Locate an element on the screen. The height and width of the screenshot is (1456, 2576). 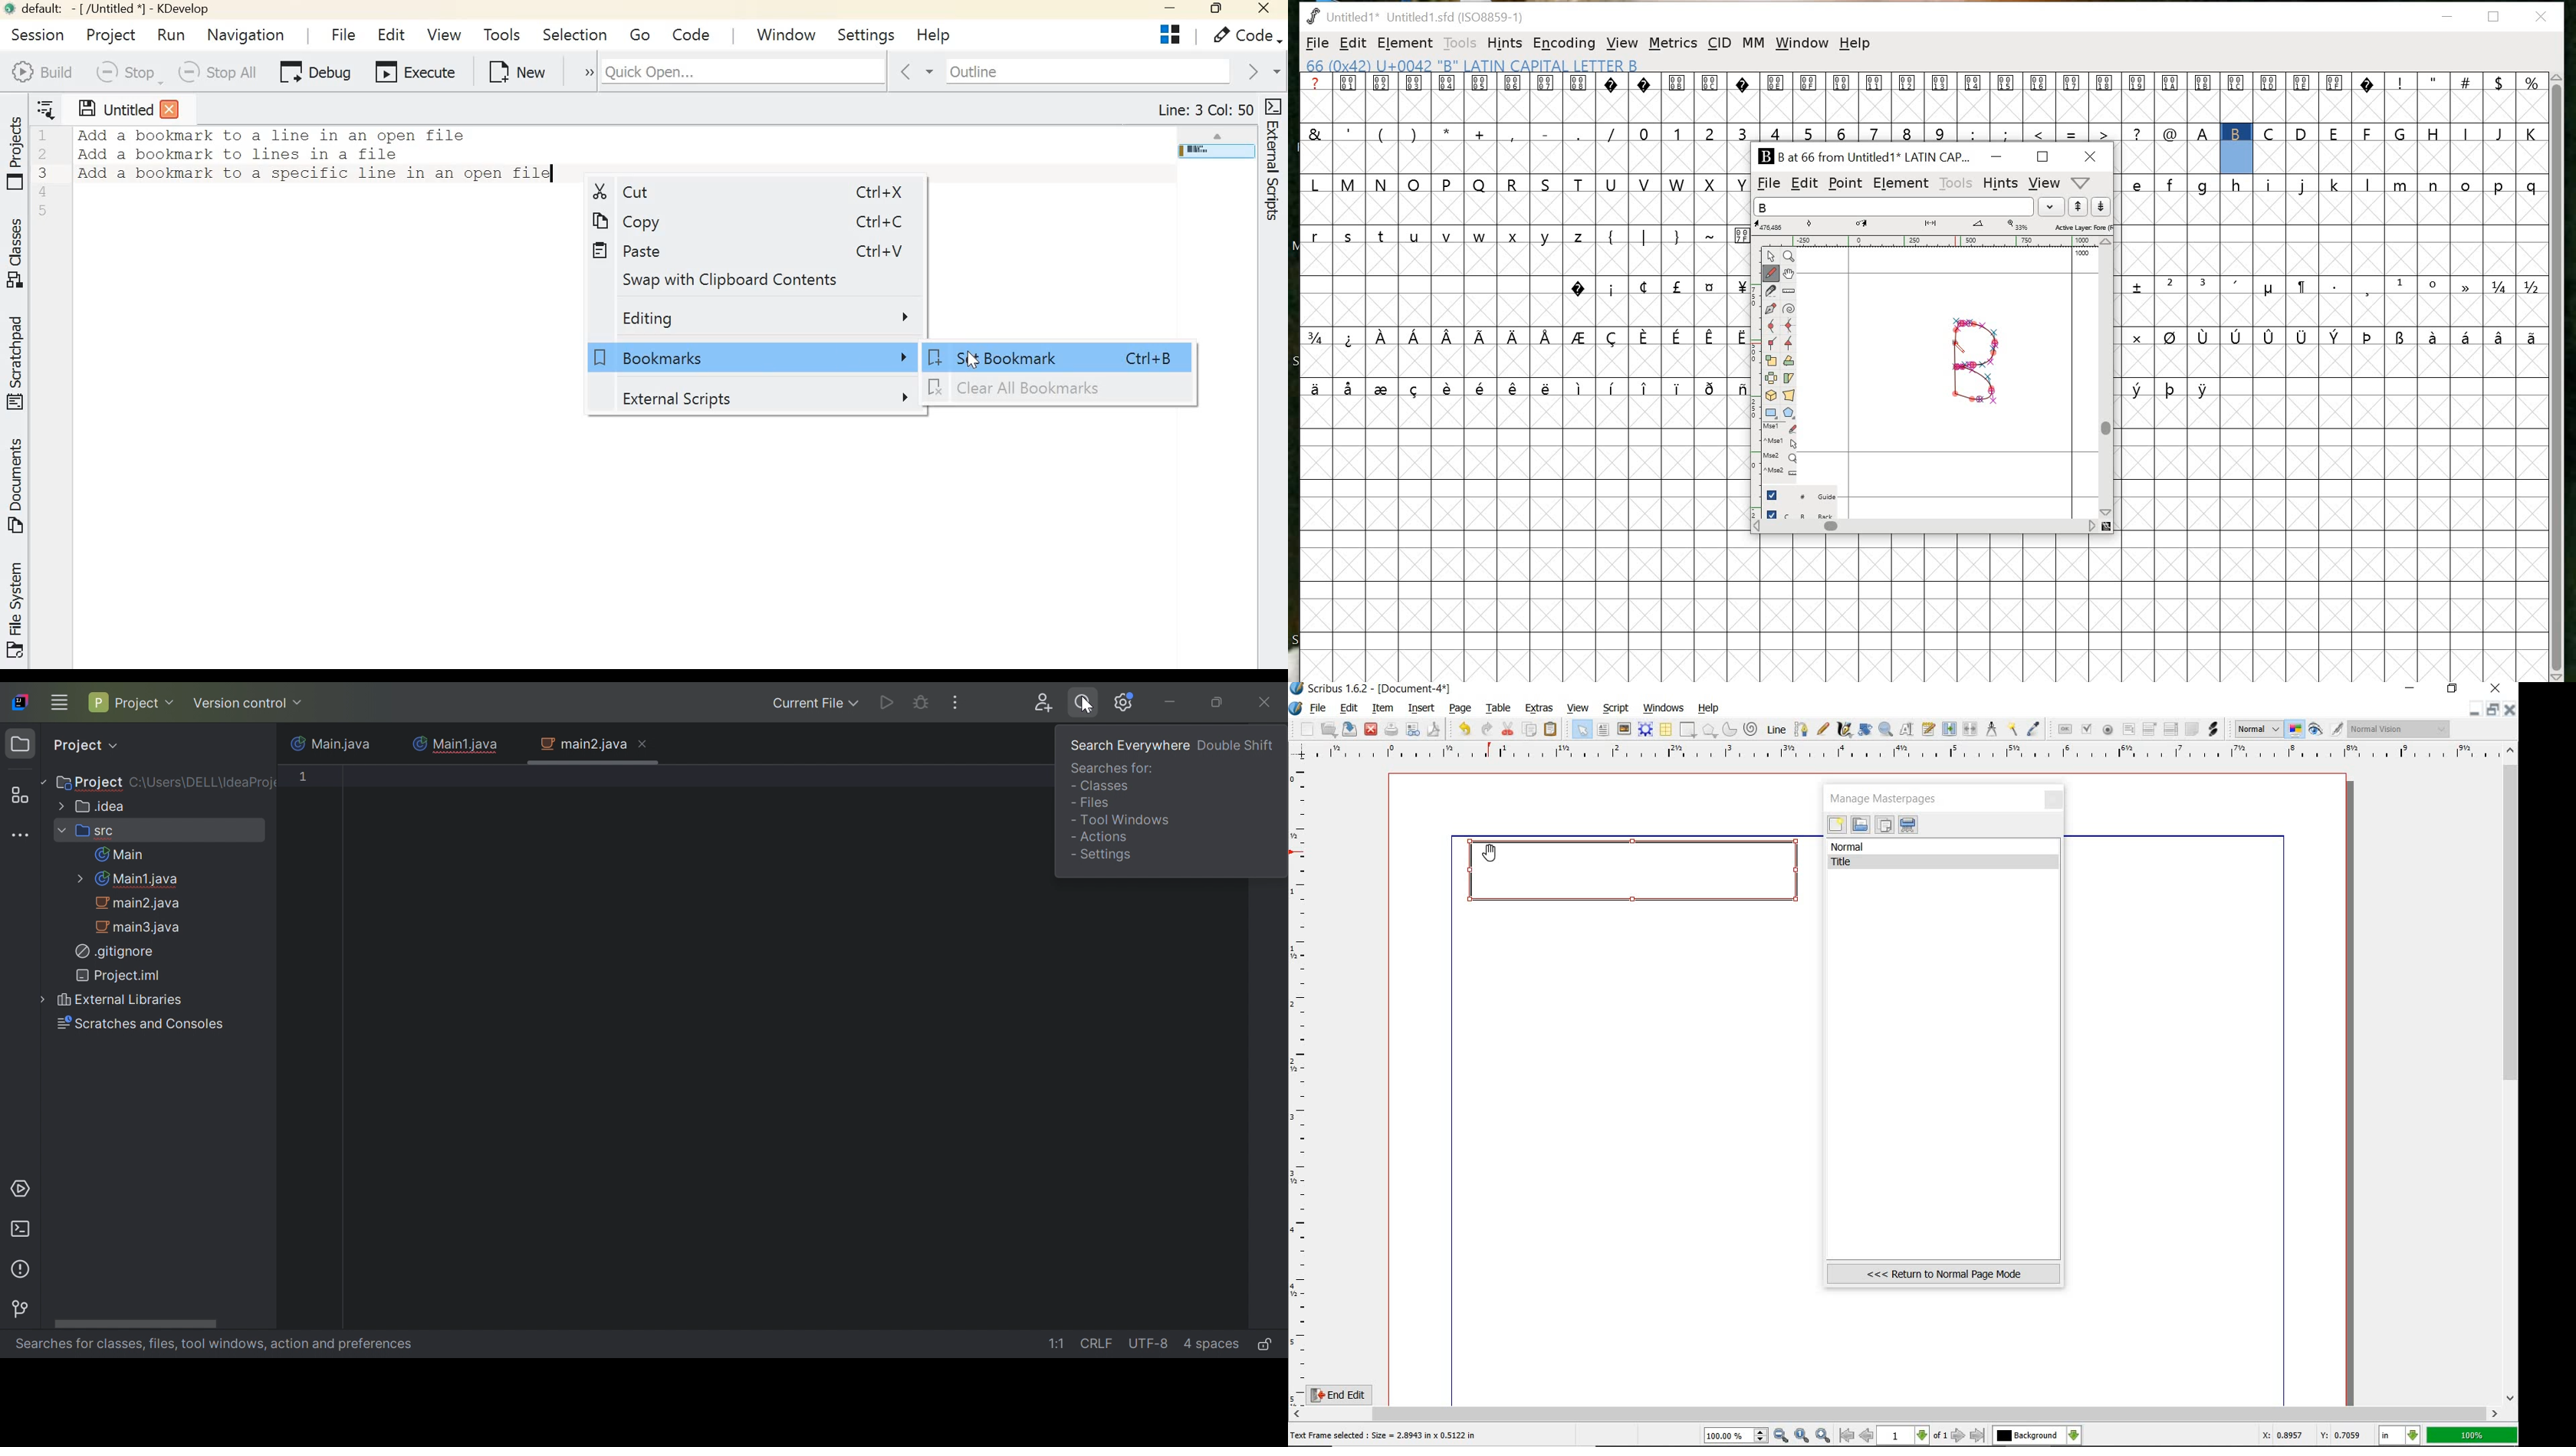
restore is located at coordinates (2454, 690).